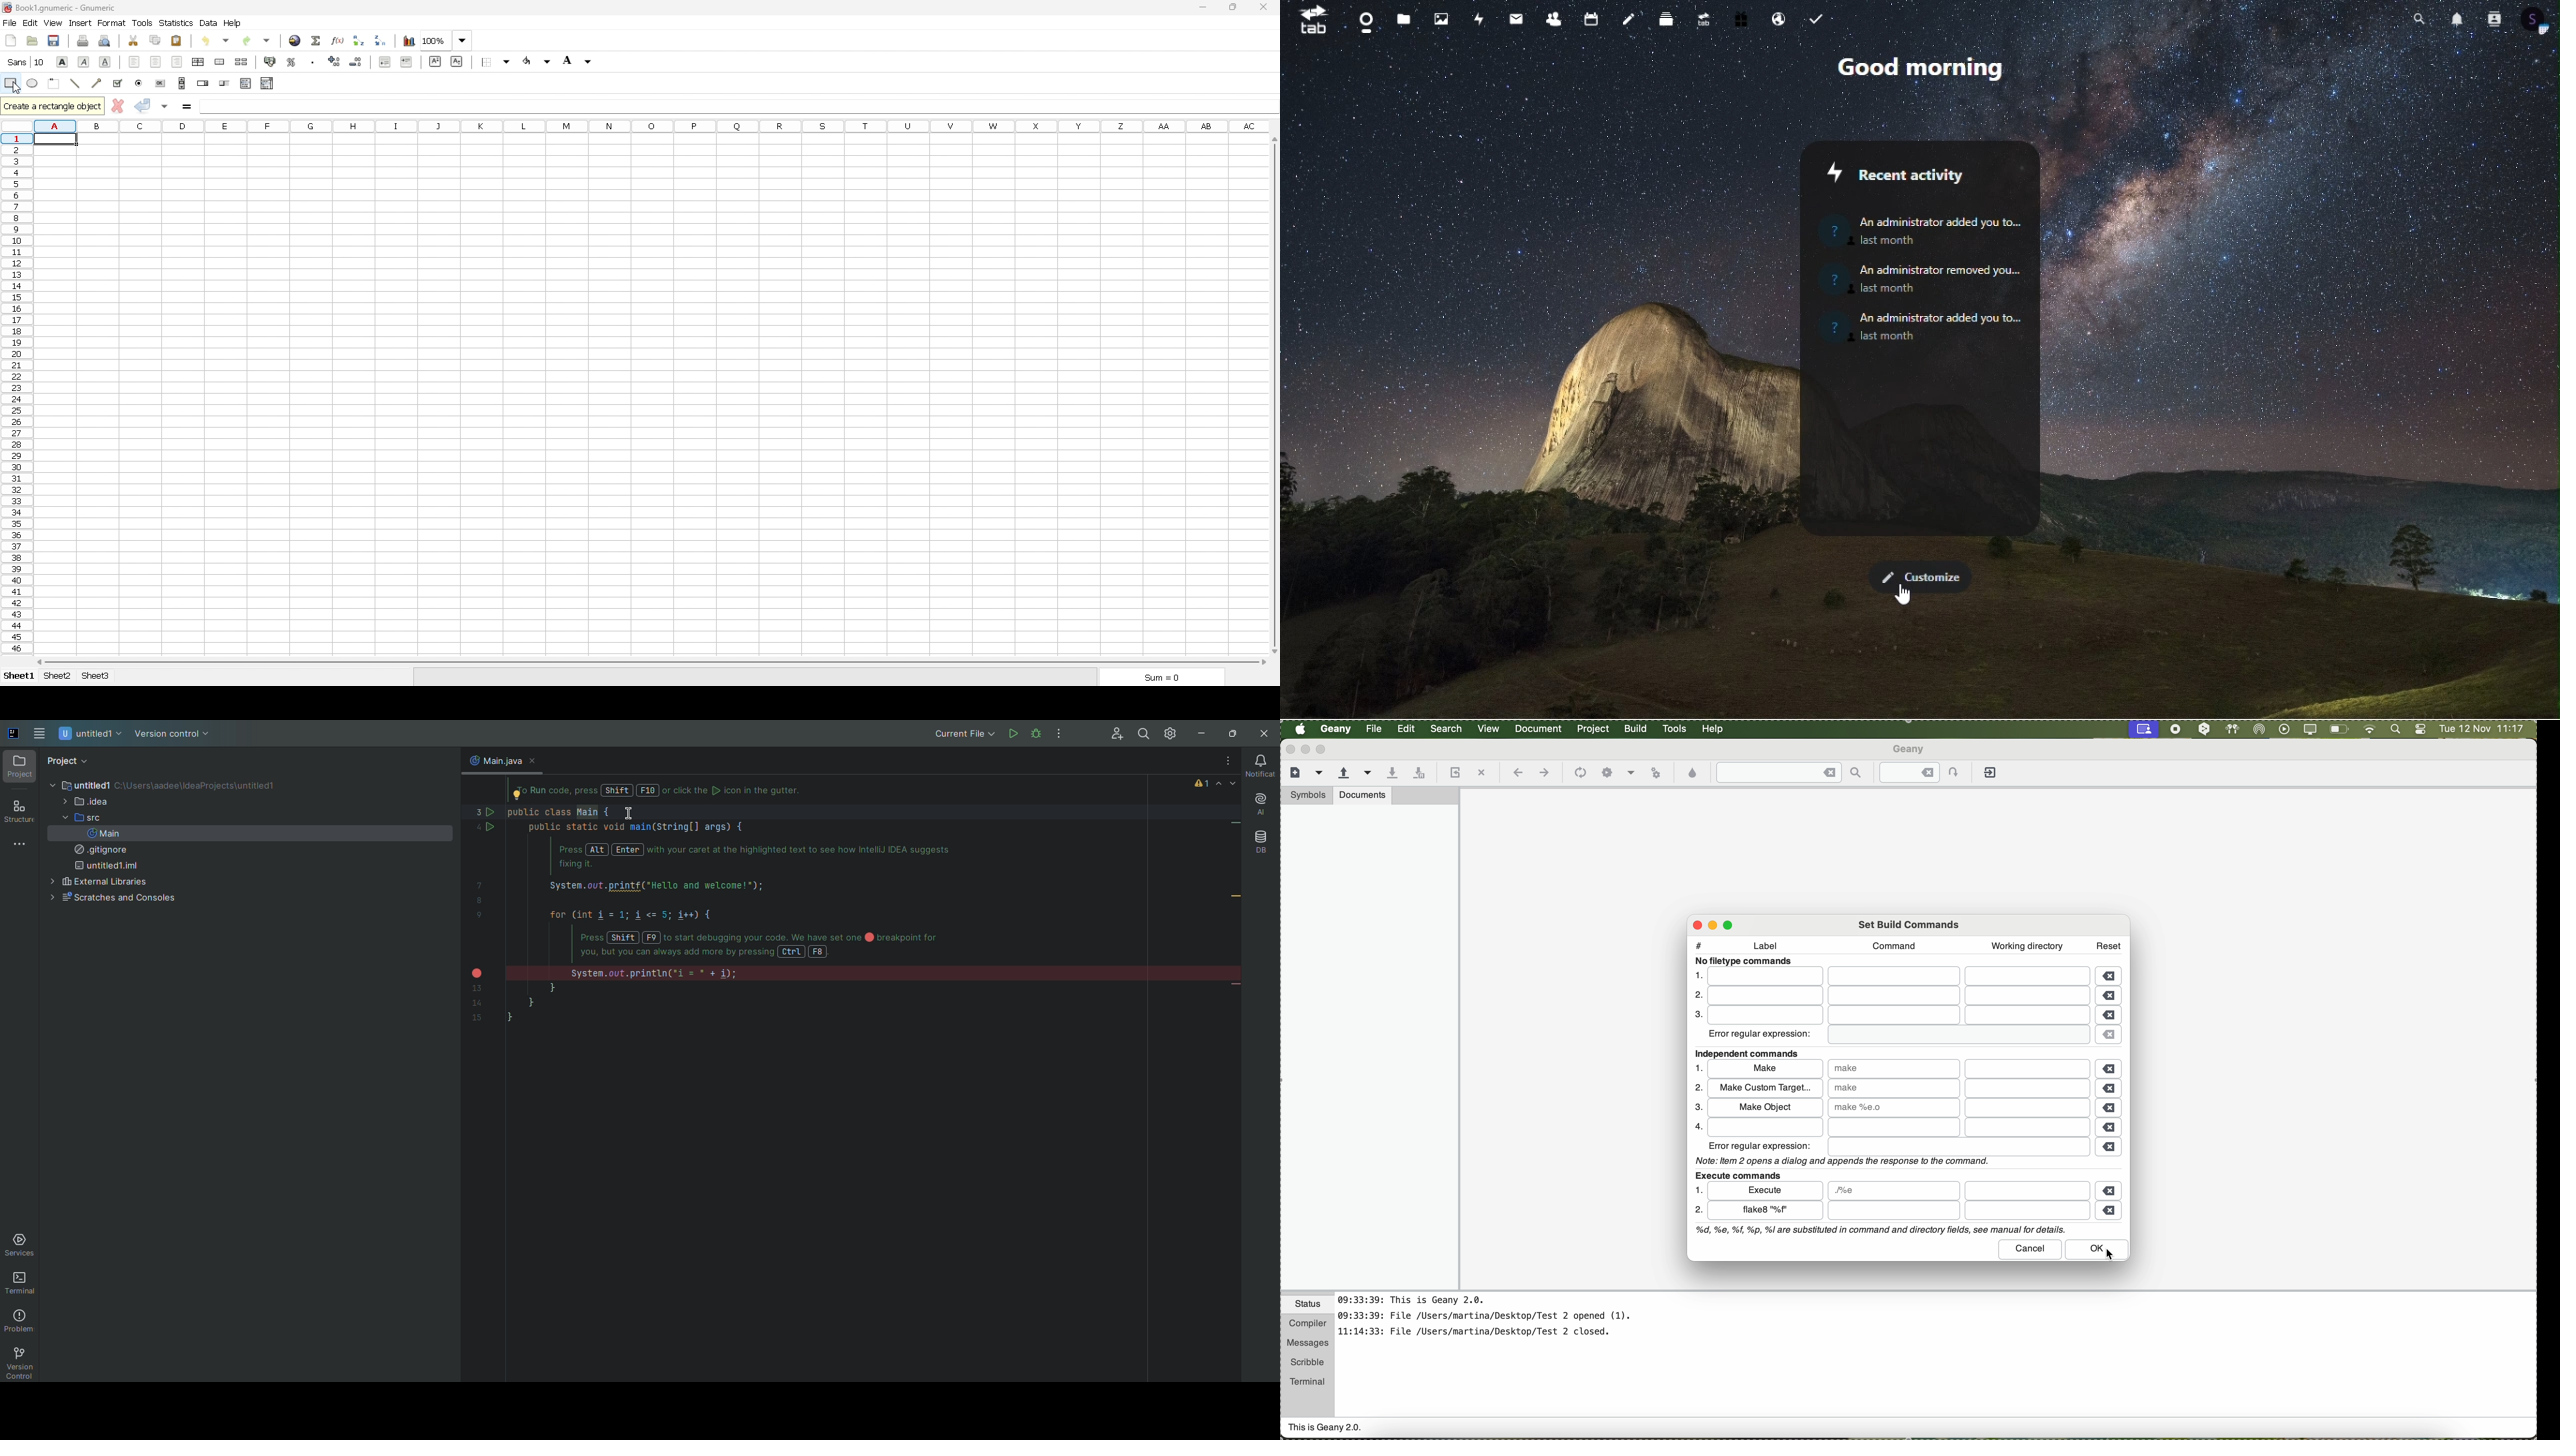 This screenshot has height=1456, width=2576. What do you see at coordinates (143, 106) in the screenshot?
I see `accept changes` at bounding box center [143, 106].